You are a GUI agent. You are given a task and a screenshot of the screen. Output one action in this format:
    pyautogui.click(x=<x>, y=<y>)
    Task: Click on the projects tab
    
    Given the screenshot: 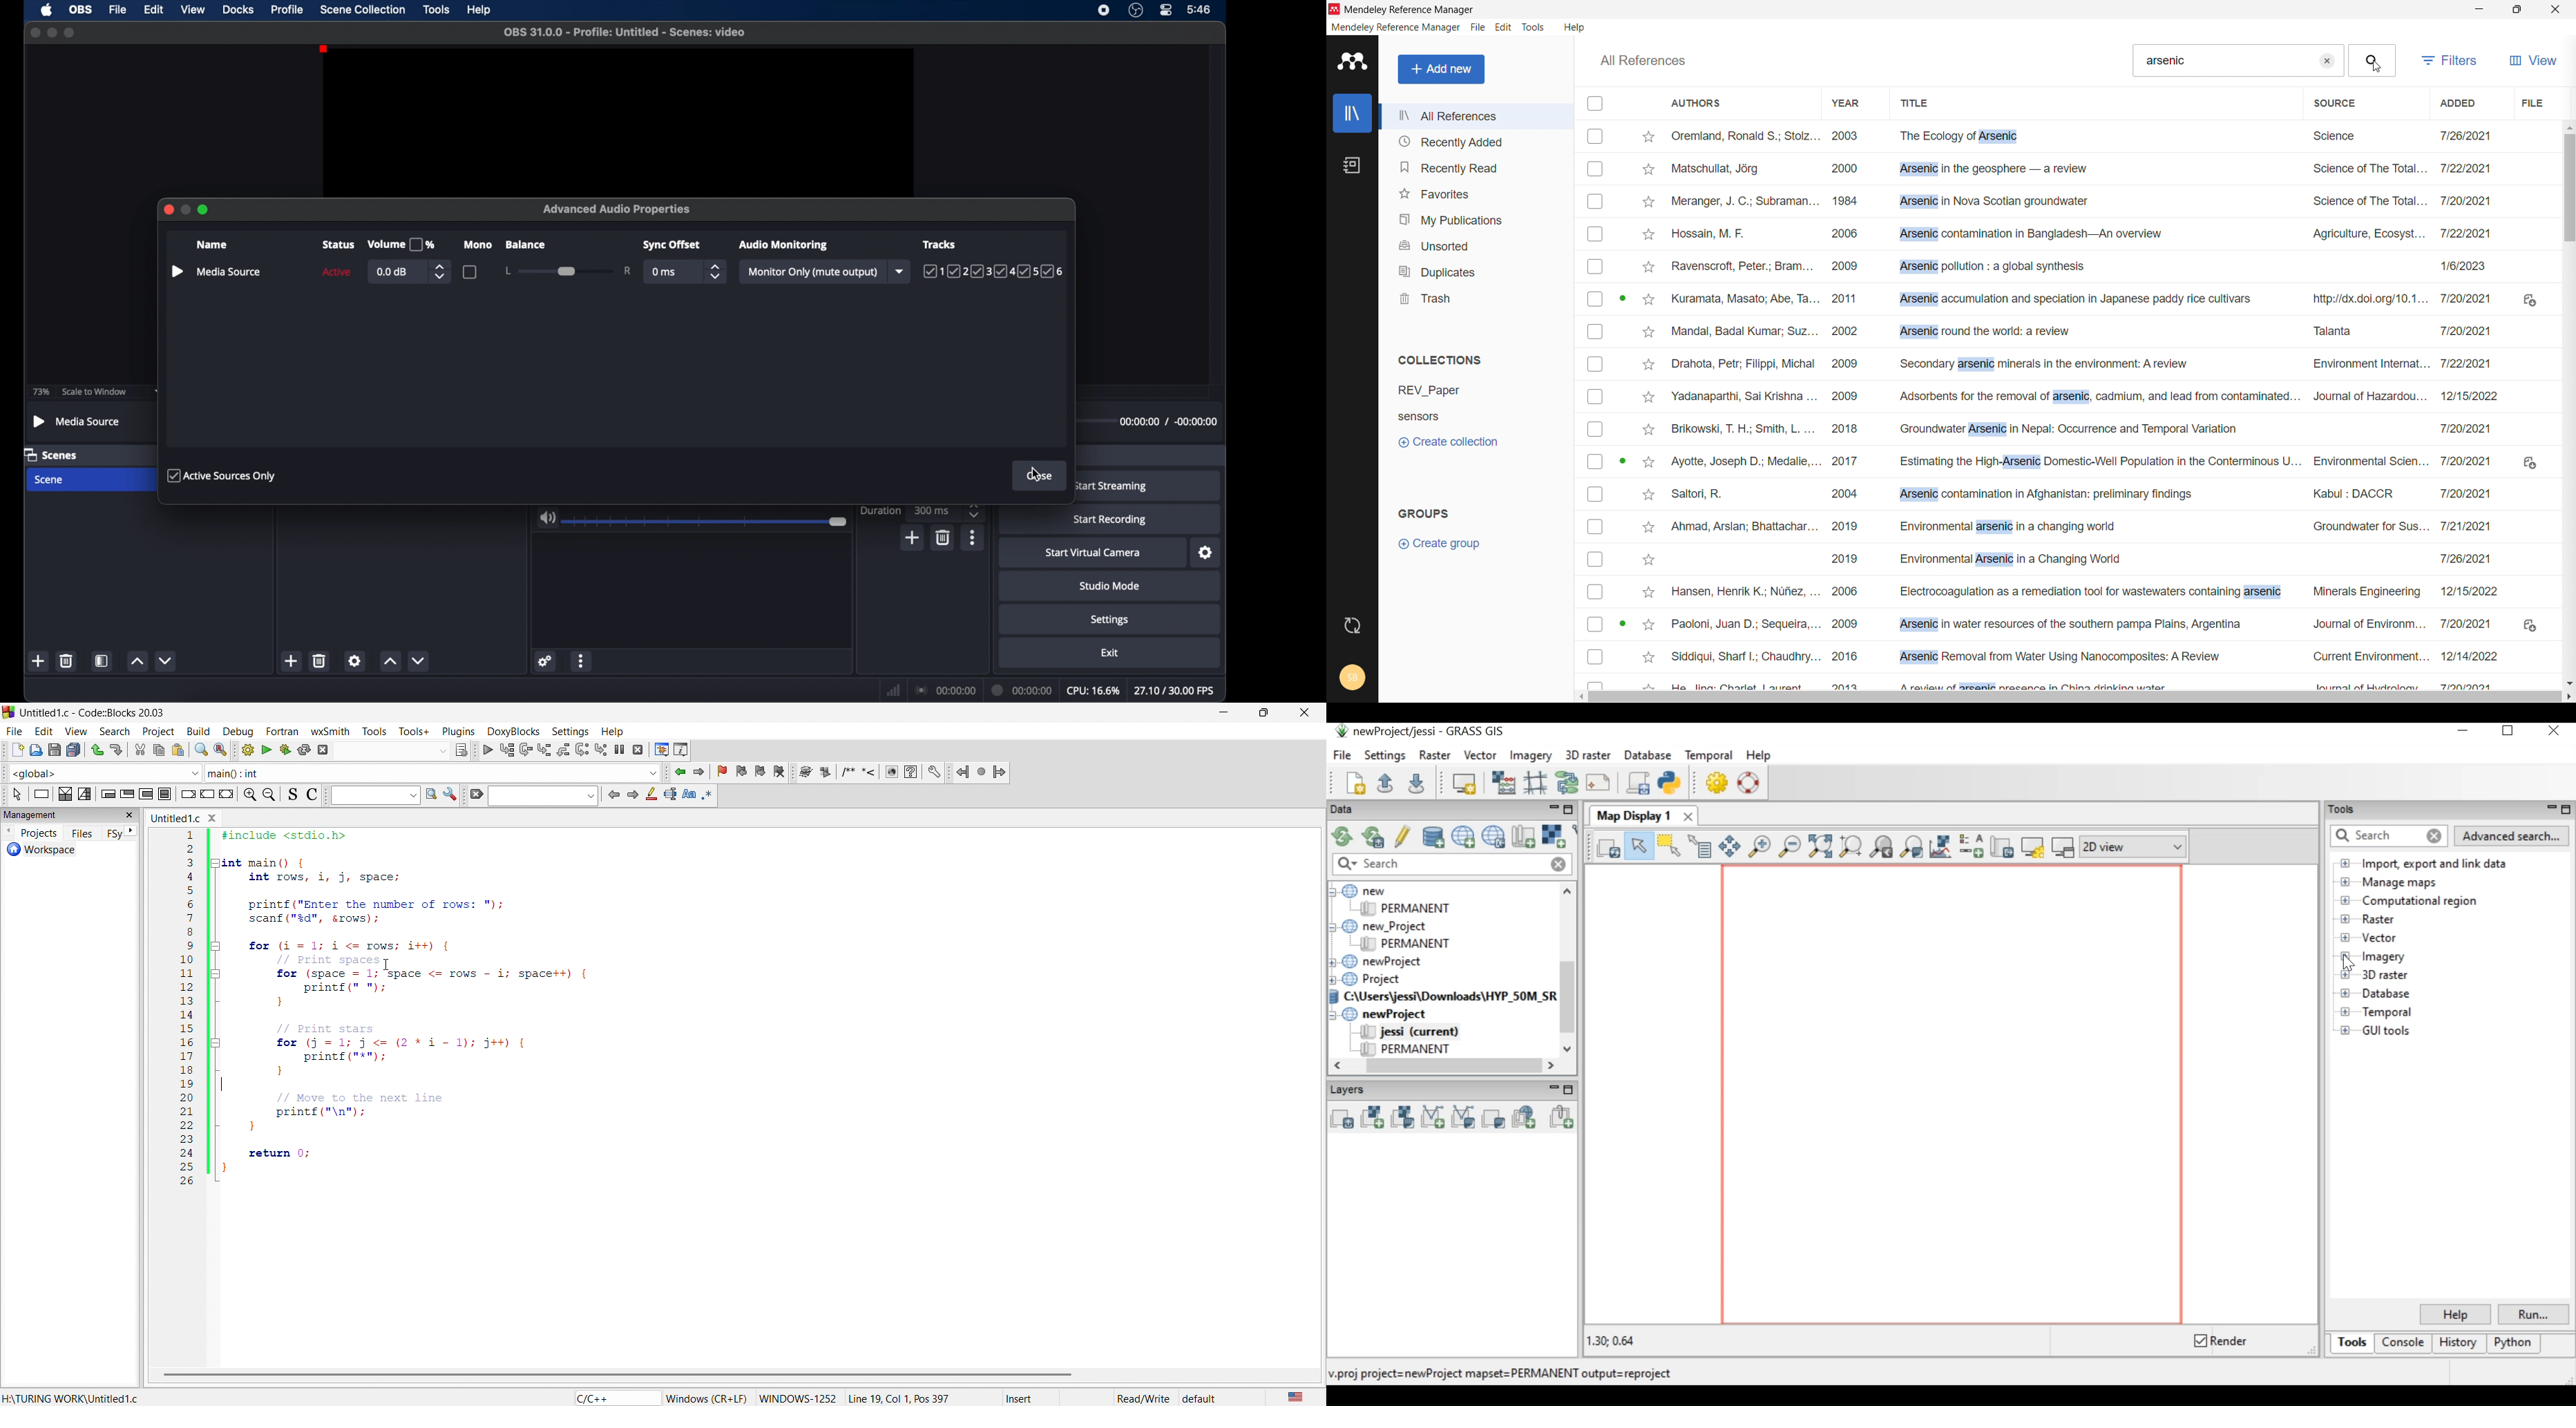 What is the action you would take?
    pyautogui.click(x=30, y=832)
    